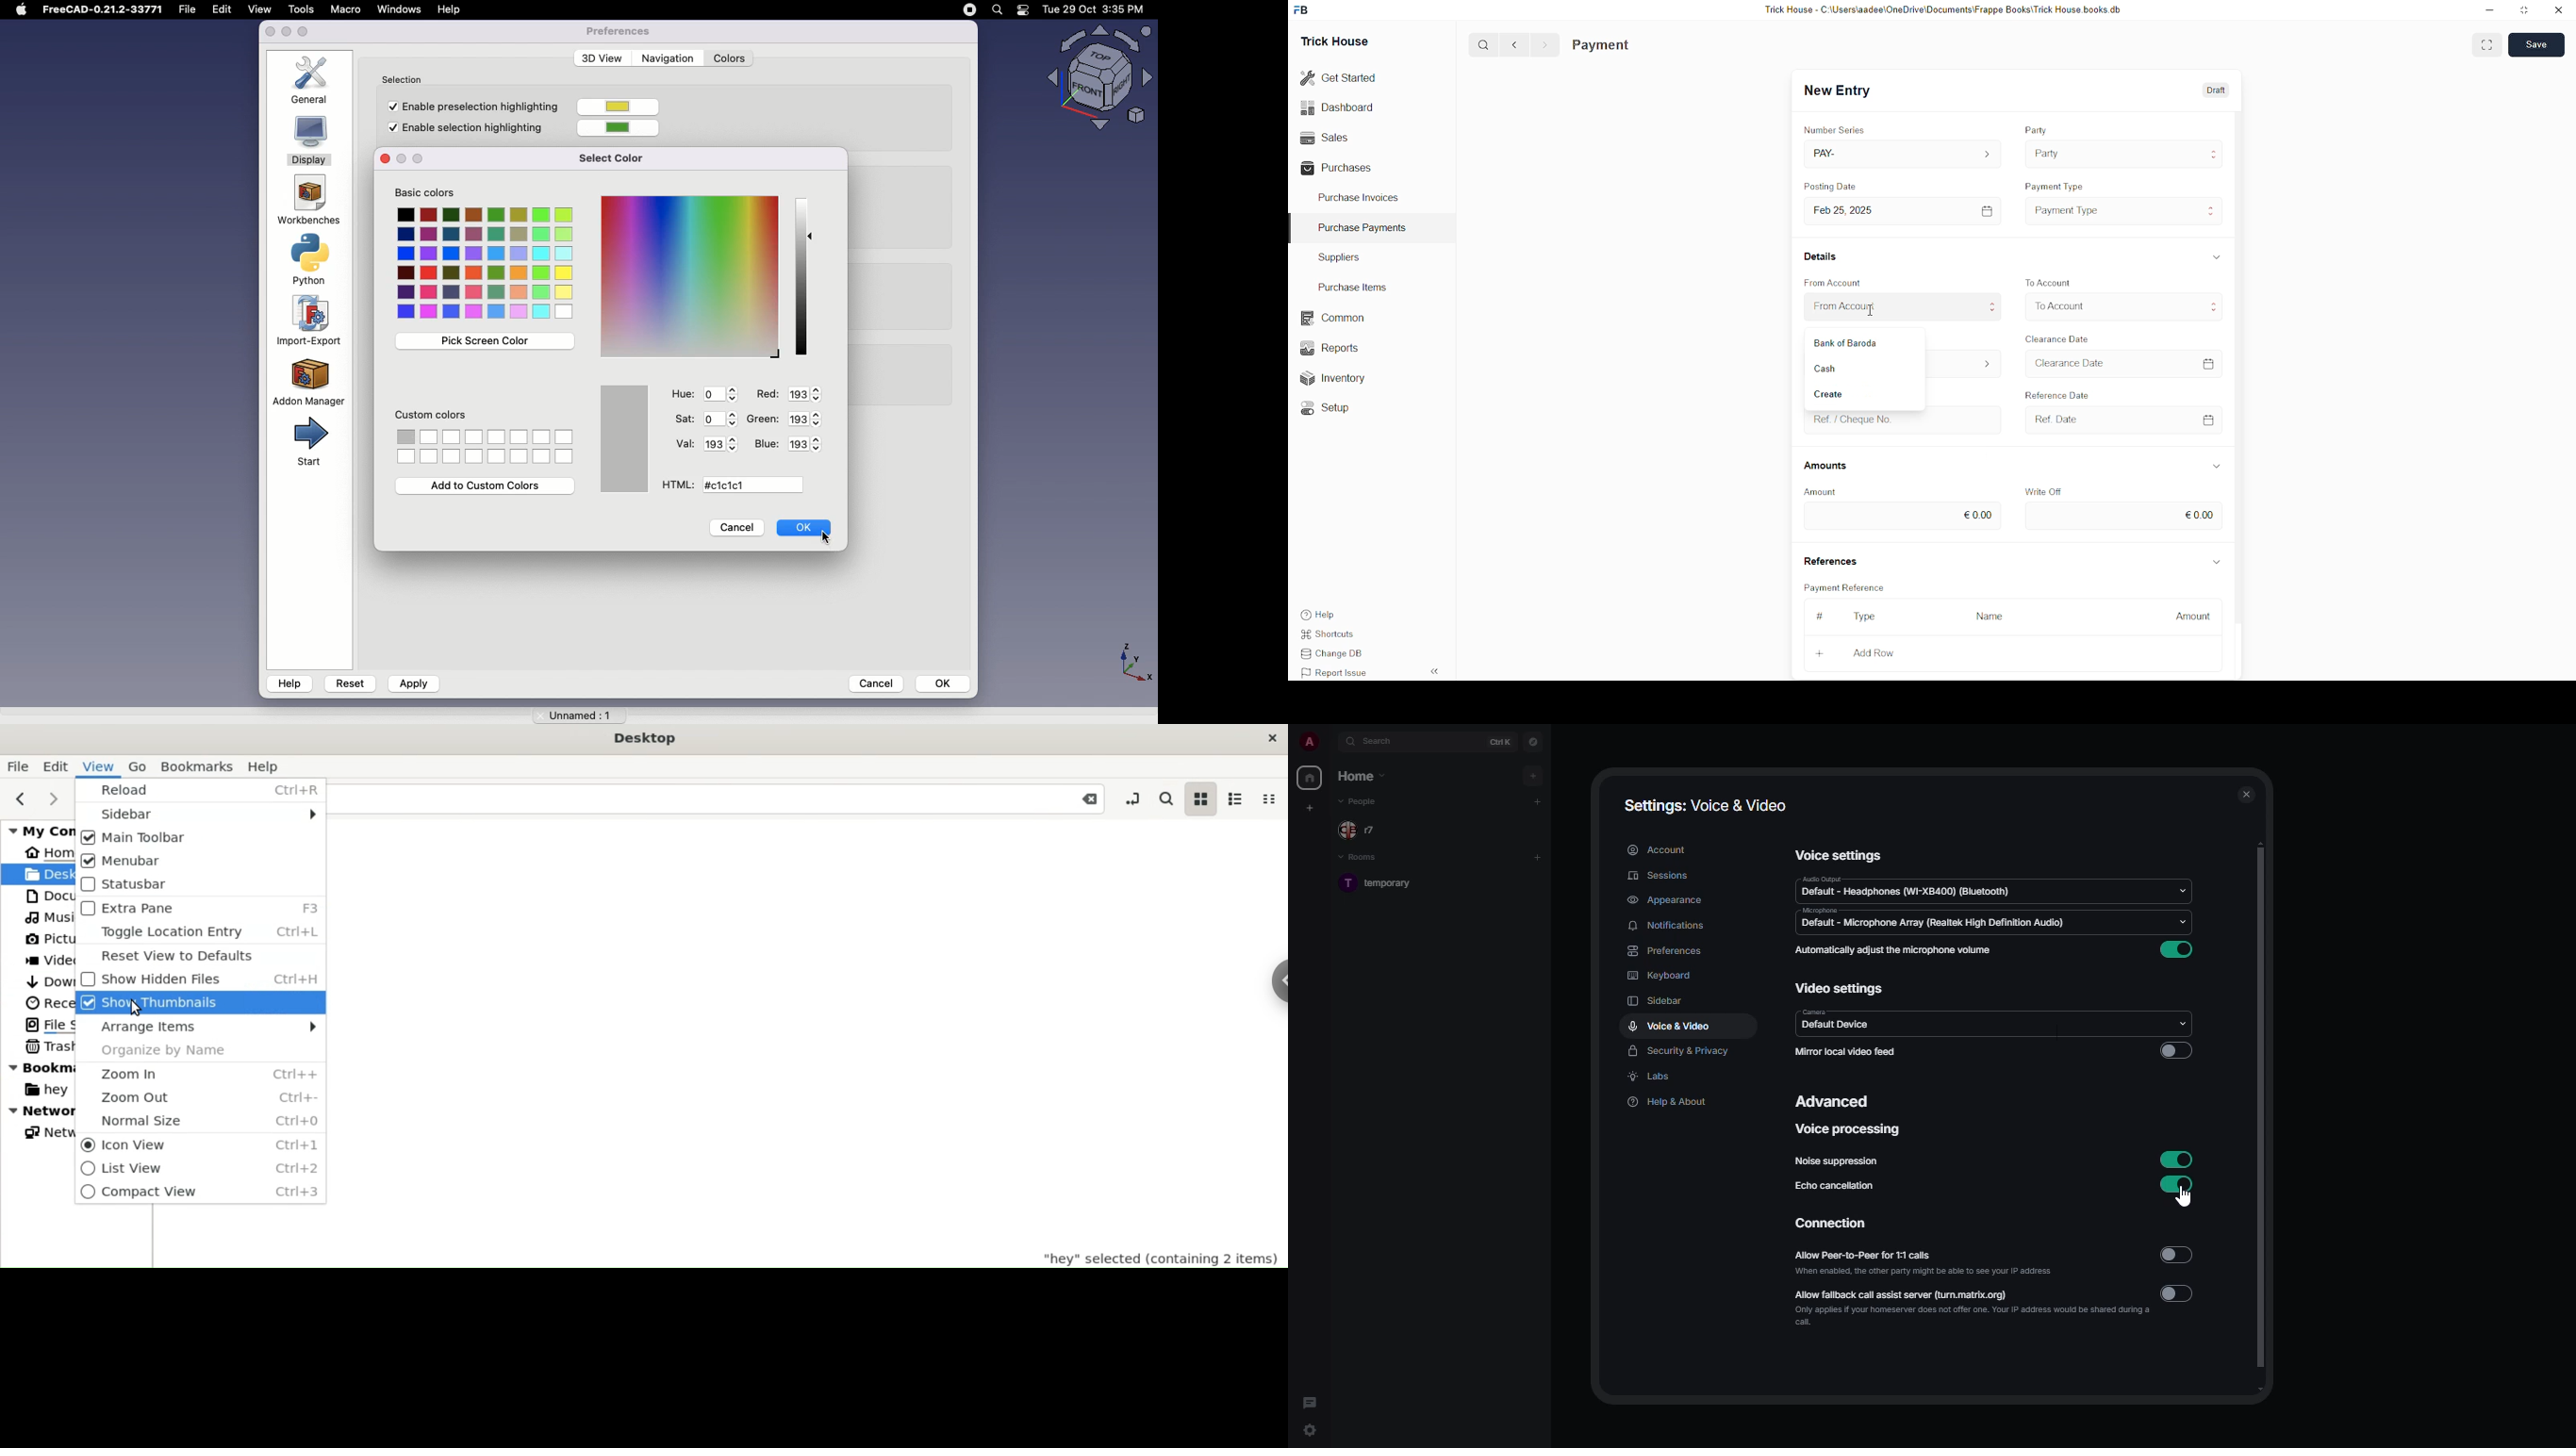 The height and width of the screenshot is (1456, 2576). What do you see at coordinates (1336, 636) in the screenshot?
I see `Shortcuts` at bounding box center [1336, 636].